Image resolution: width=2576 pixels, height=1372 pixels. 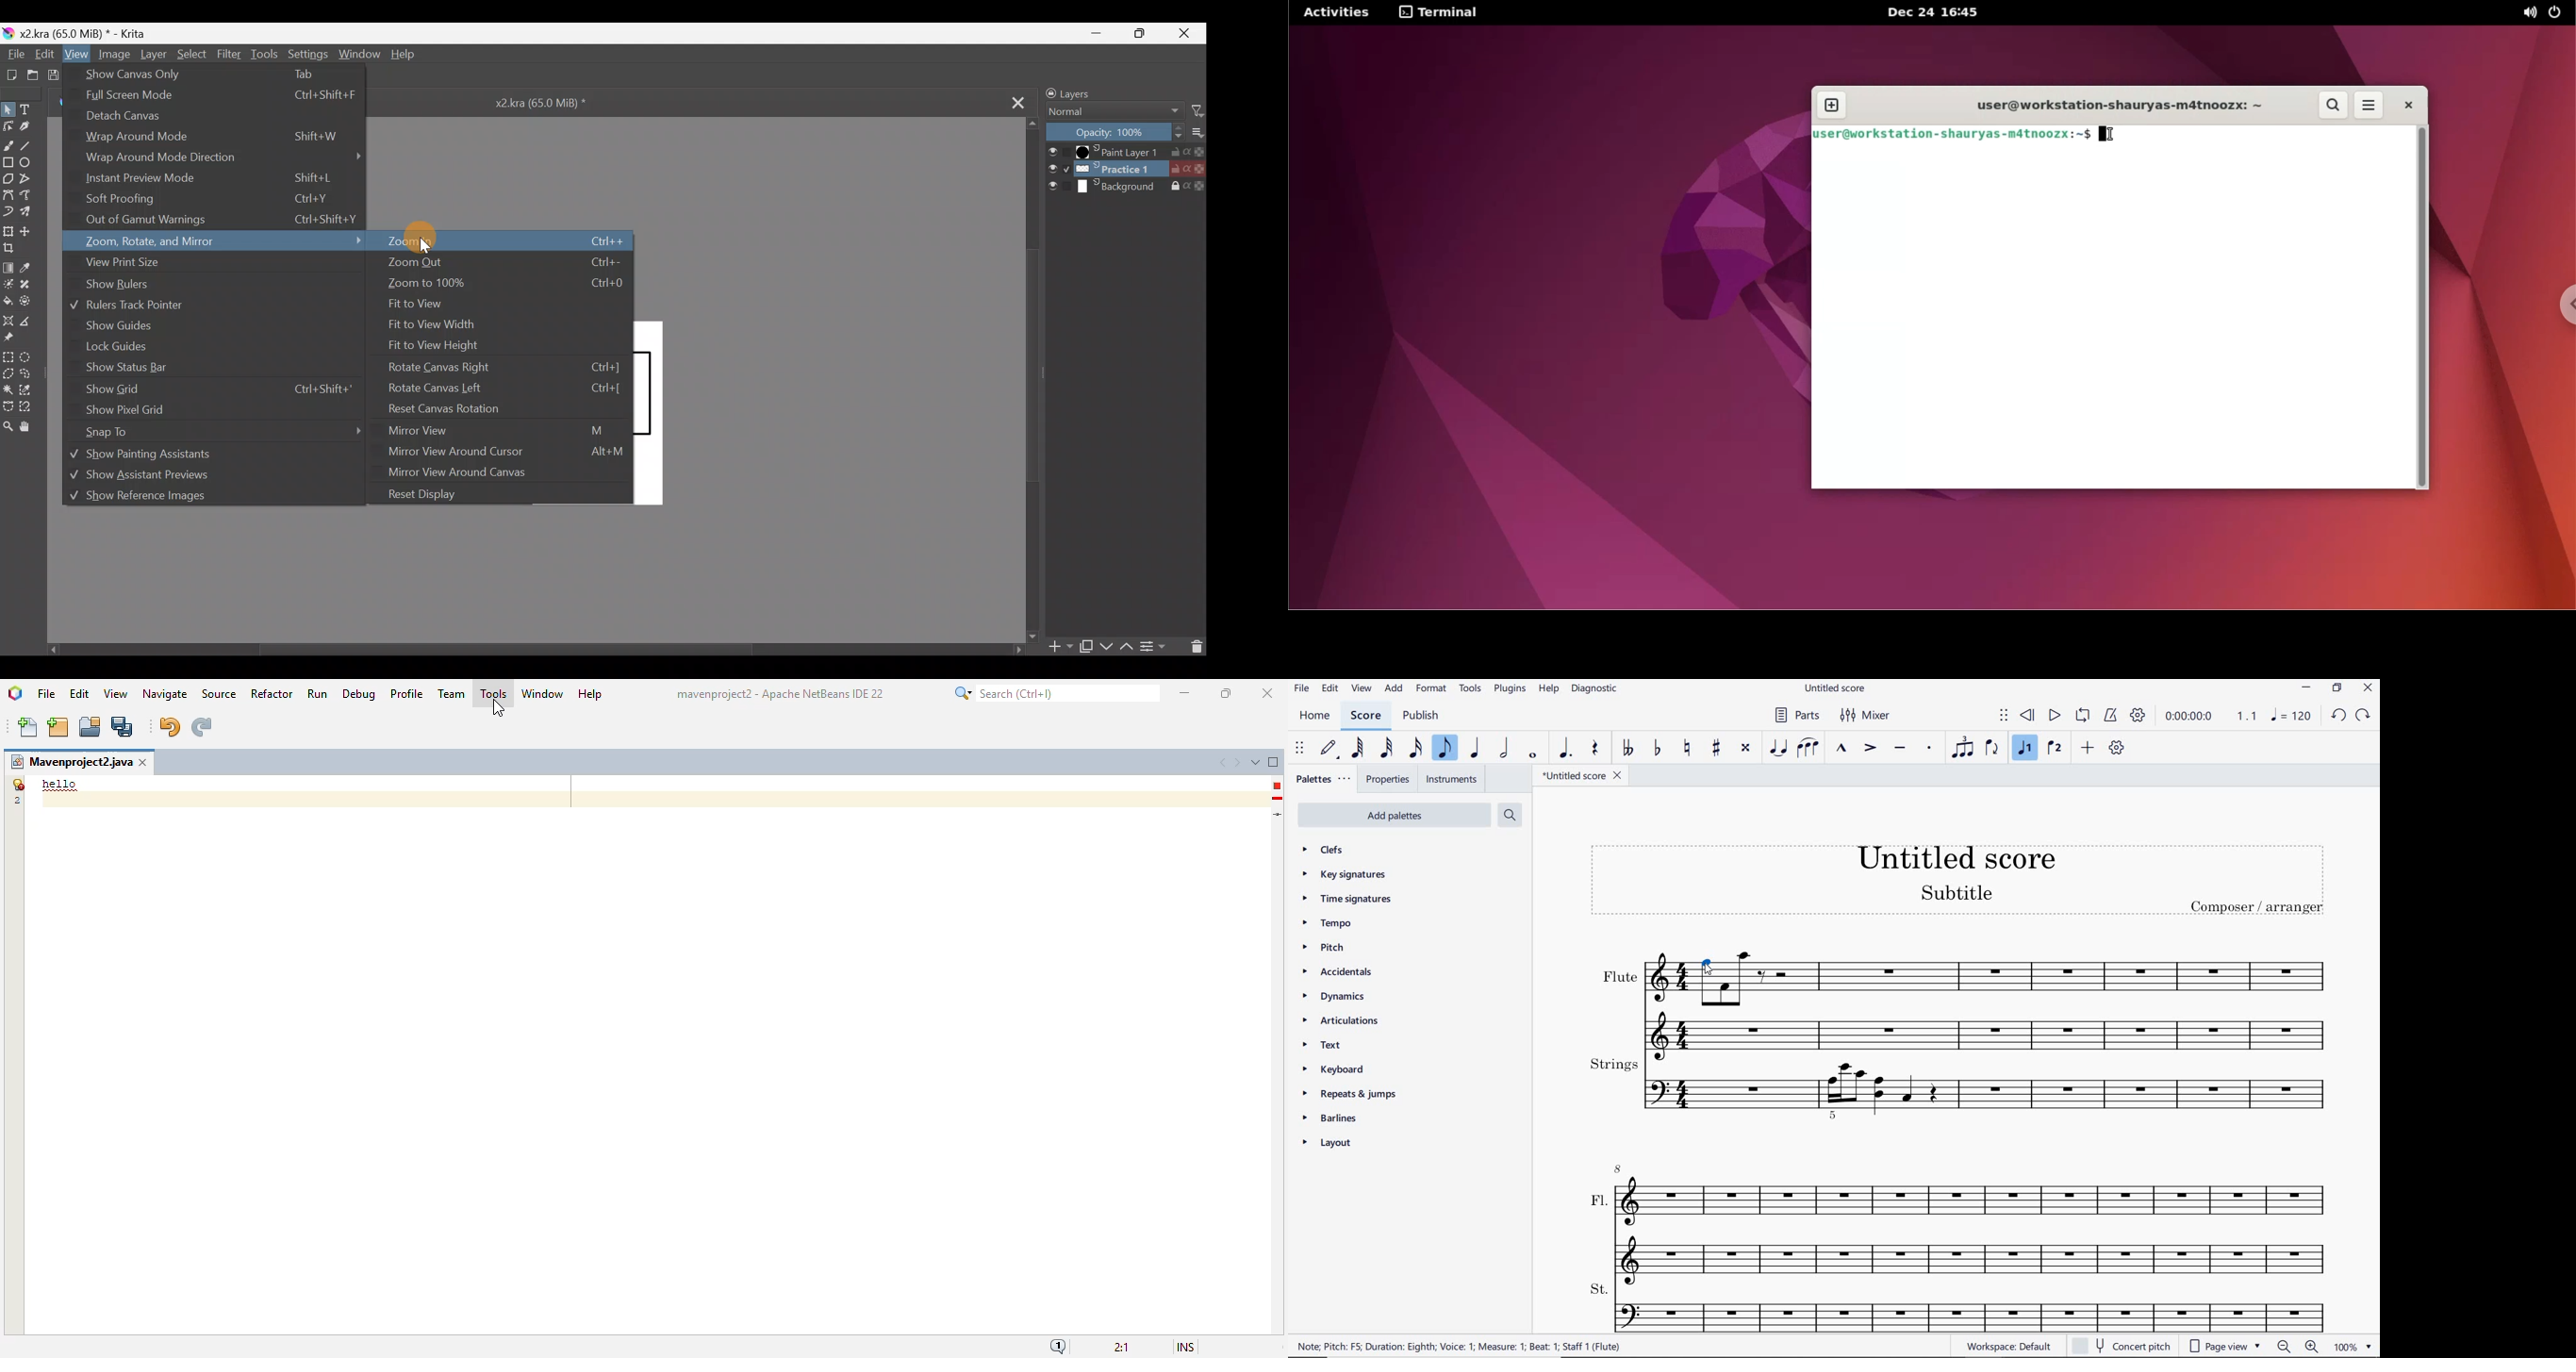 What do you see at coordinates (28, 267) in the screenshot?
I see `Sample a colour from the image/current layer` at bounding box center [28, 267].